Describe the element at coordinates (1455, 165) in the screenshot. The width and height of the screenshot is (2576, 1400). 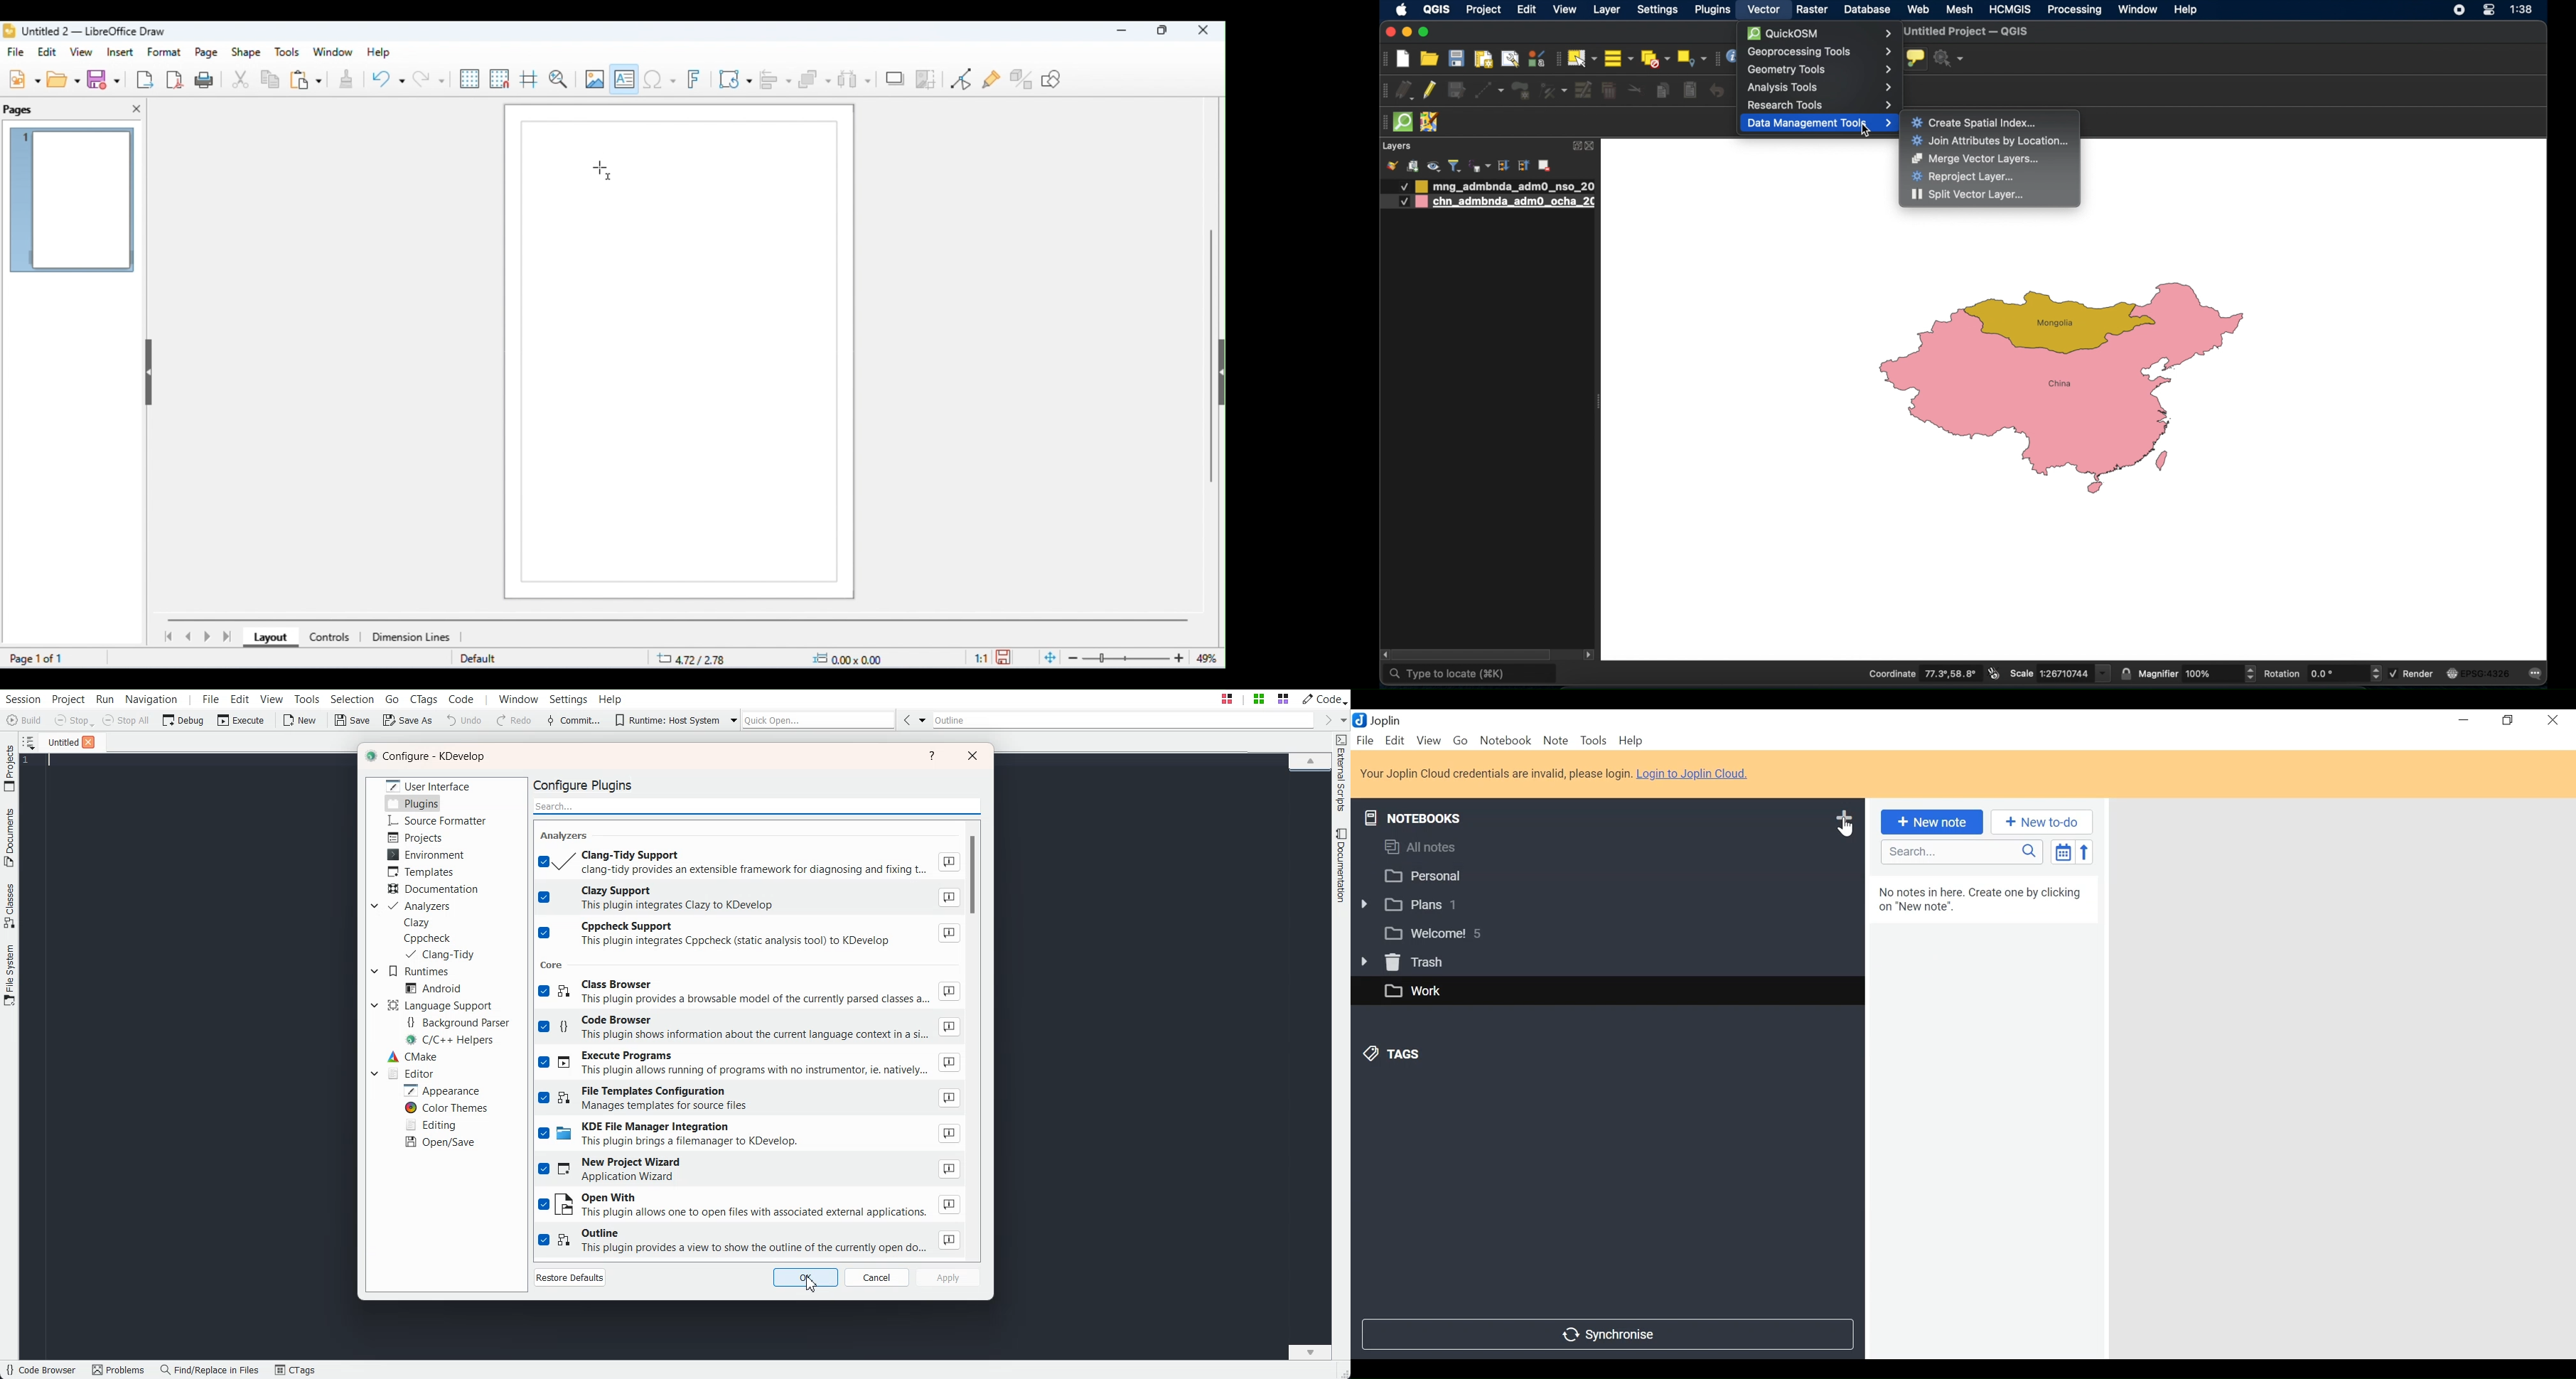
I see `filter legend` at that location.